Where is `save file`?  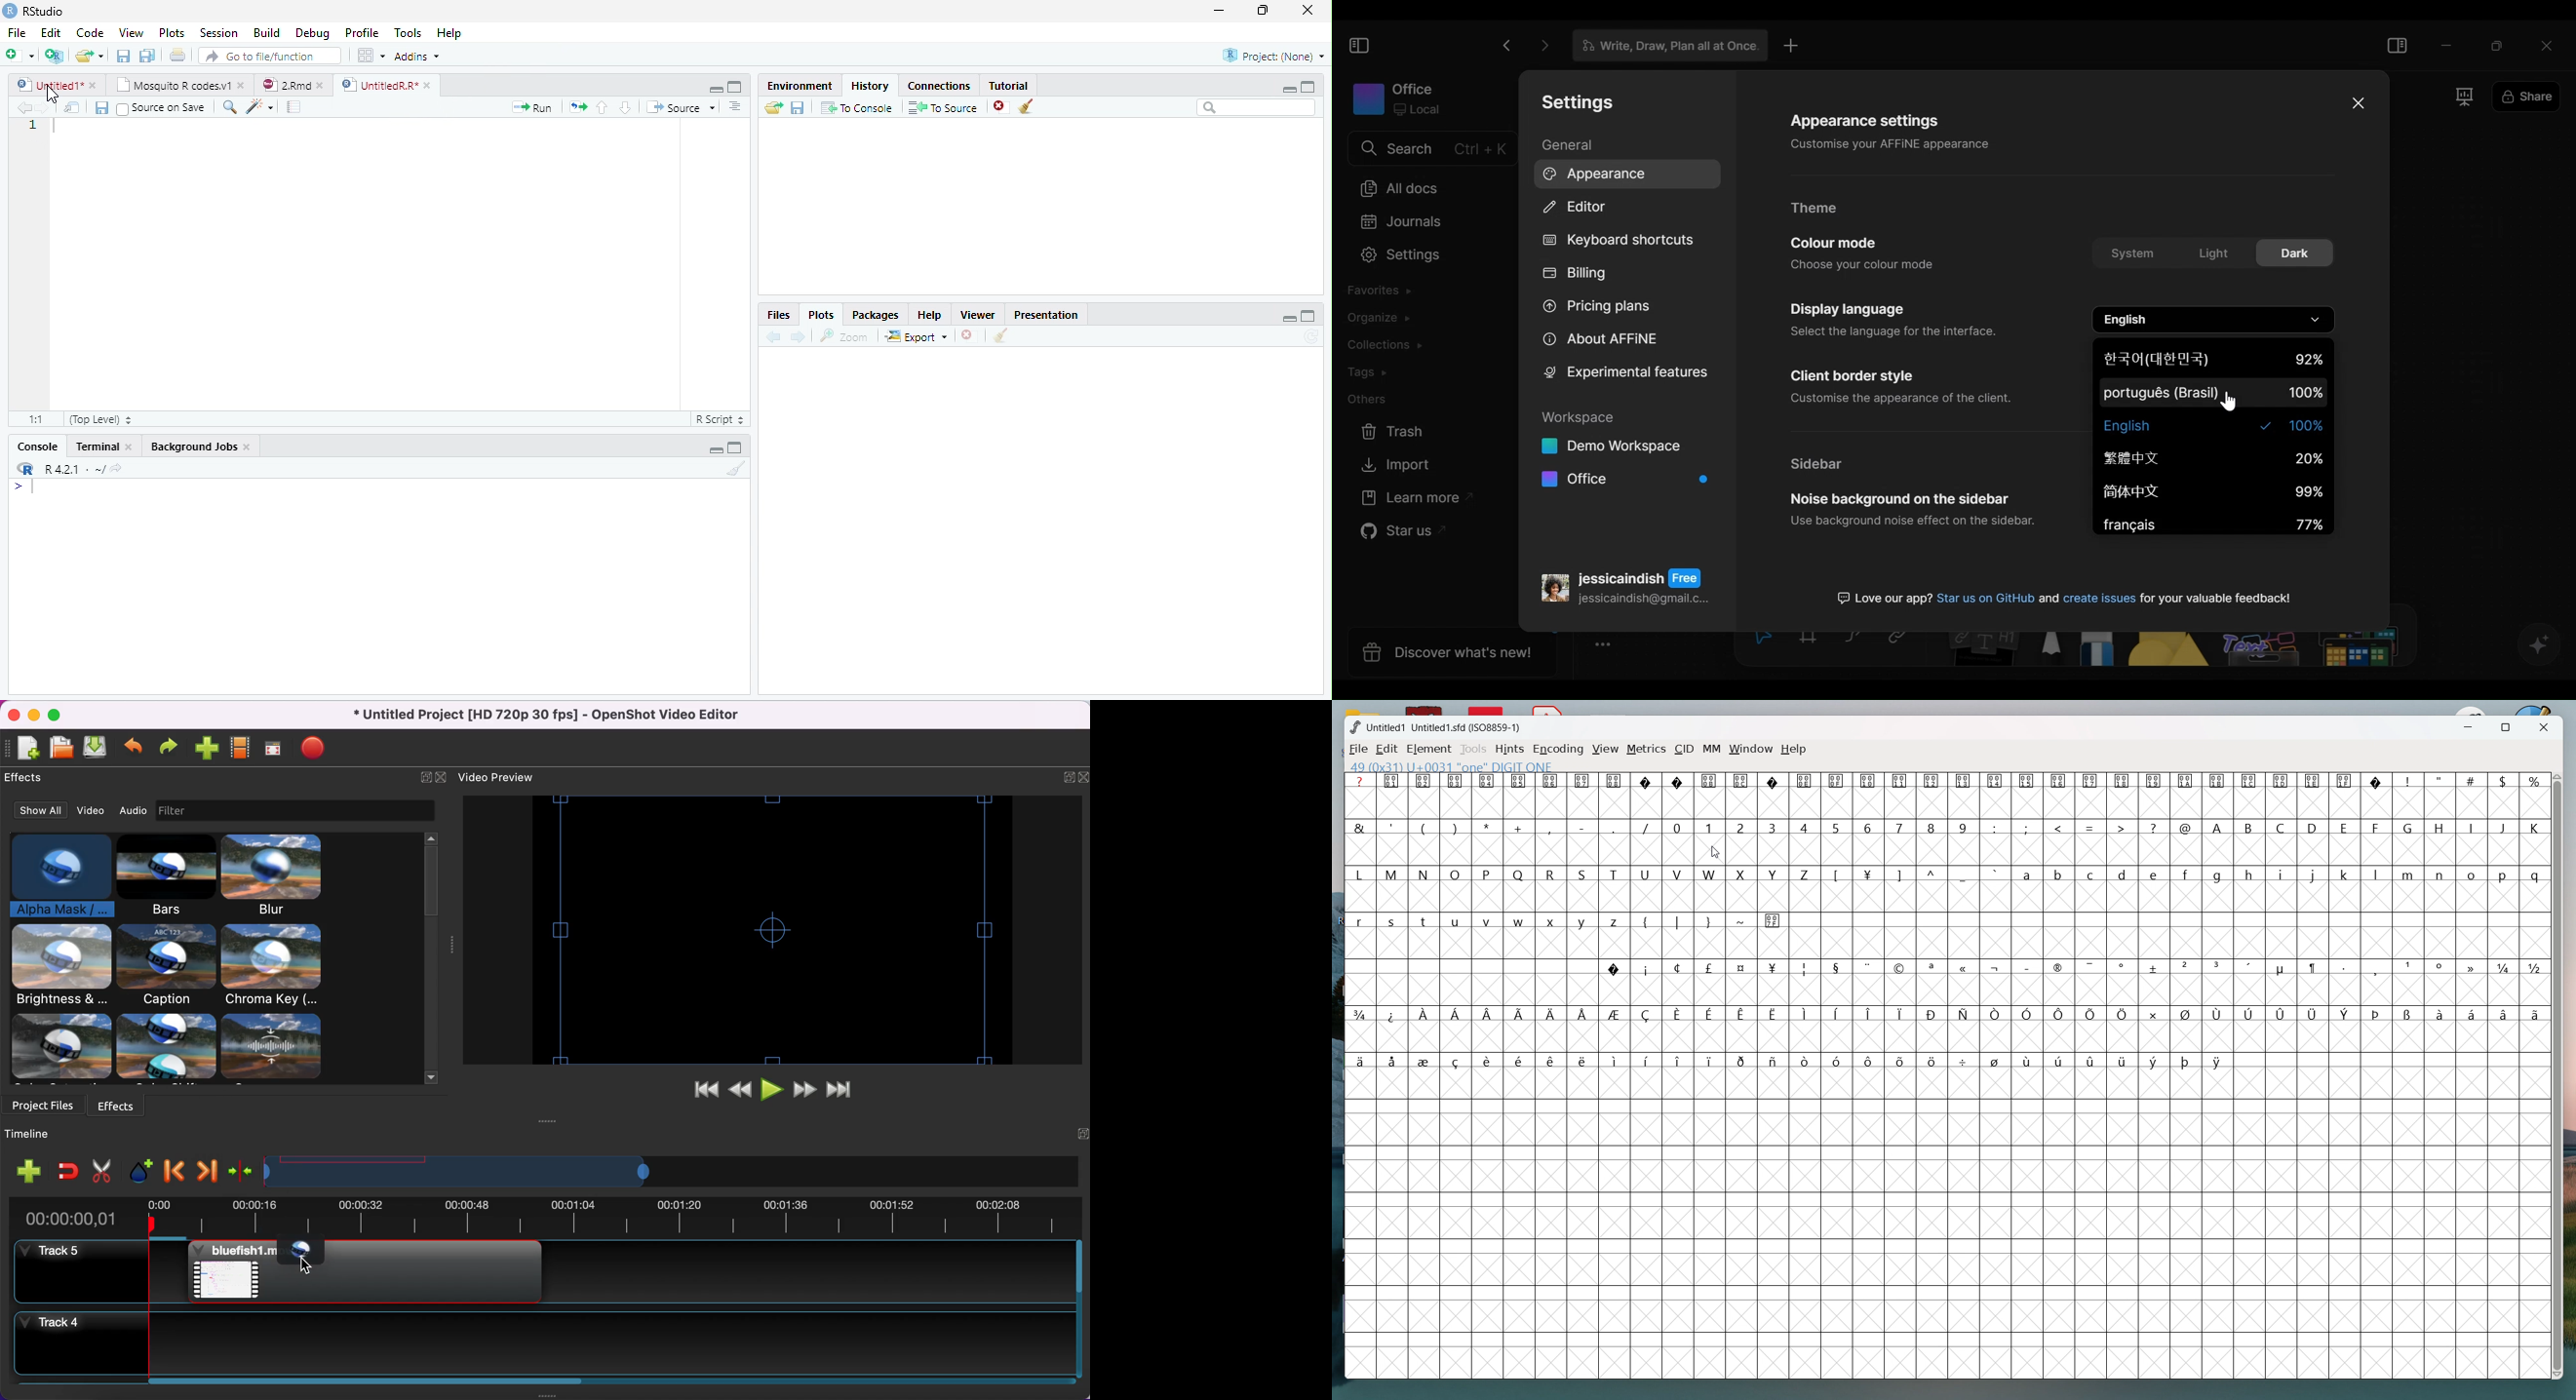
save file is located at coordinates (98, 749).